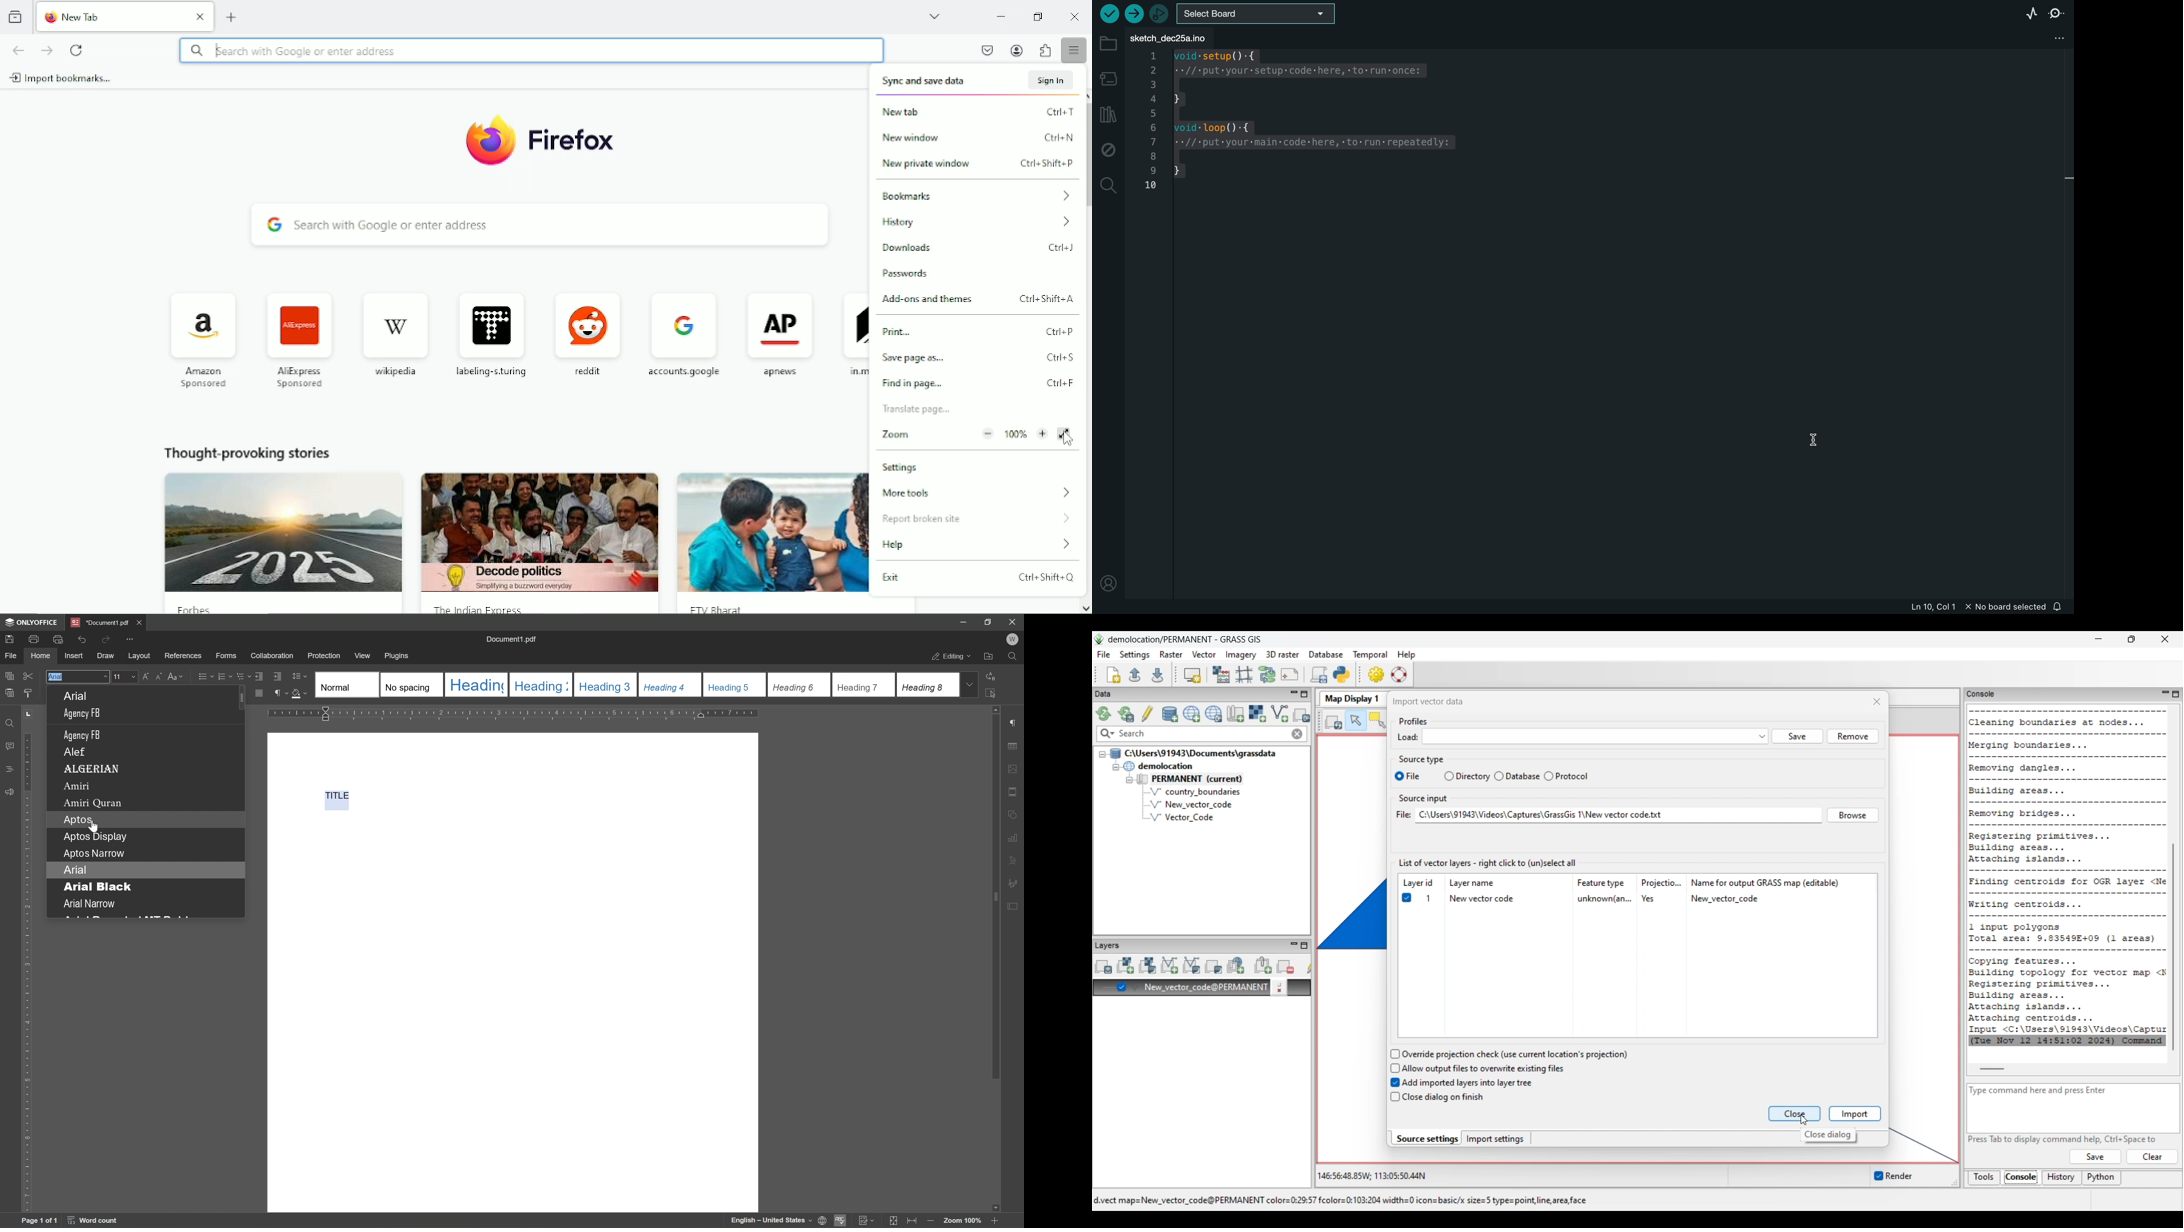  Describe the element at coordinates (10, 793) in the screenshot. I see `feedback & support` at that location.